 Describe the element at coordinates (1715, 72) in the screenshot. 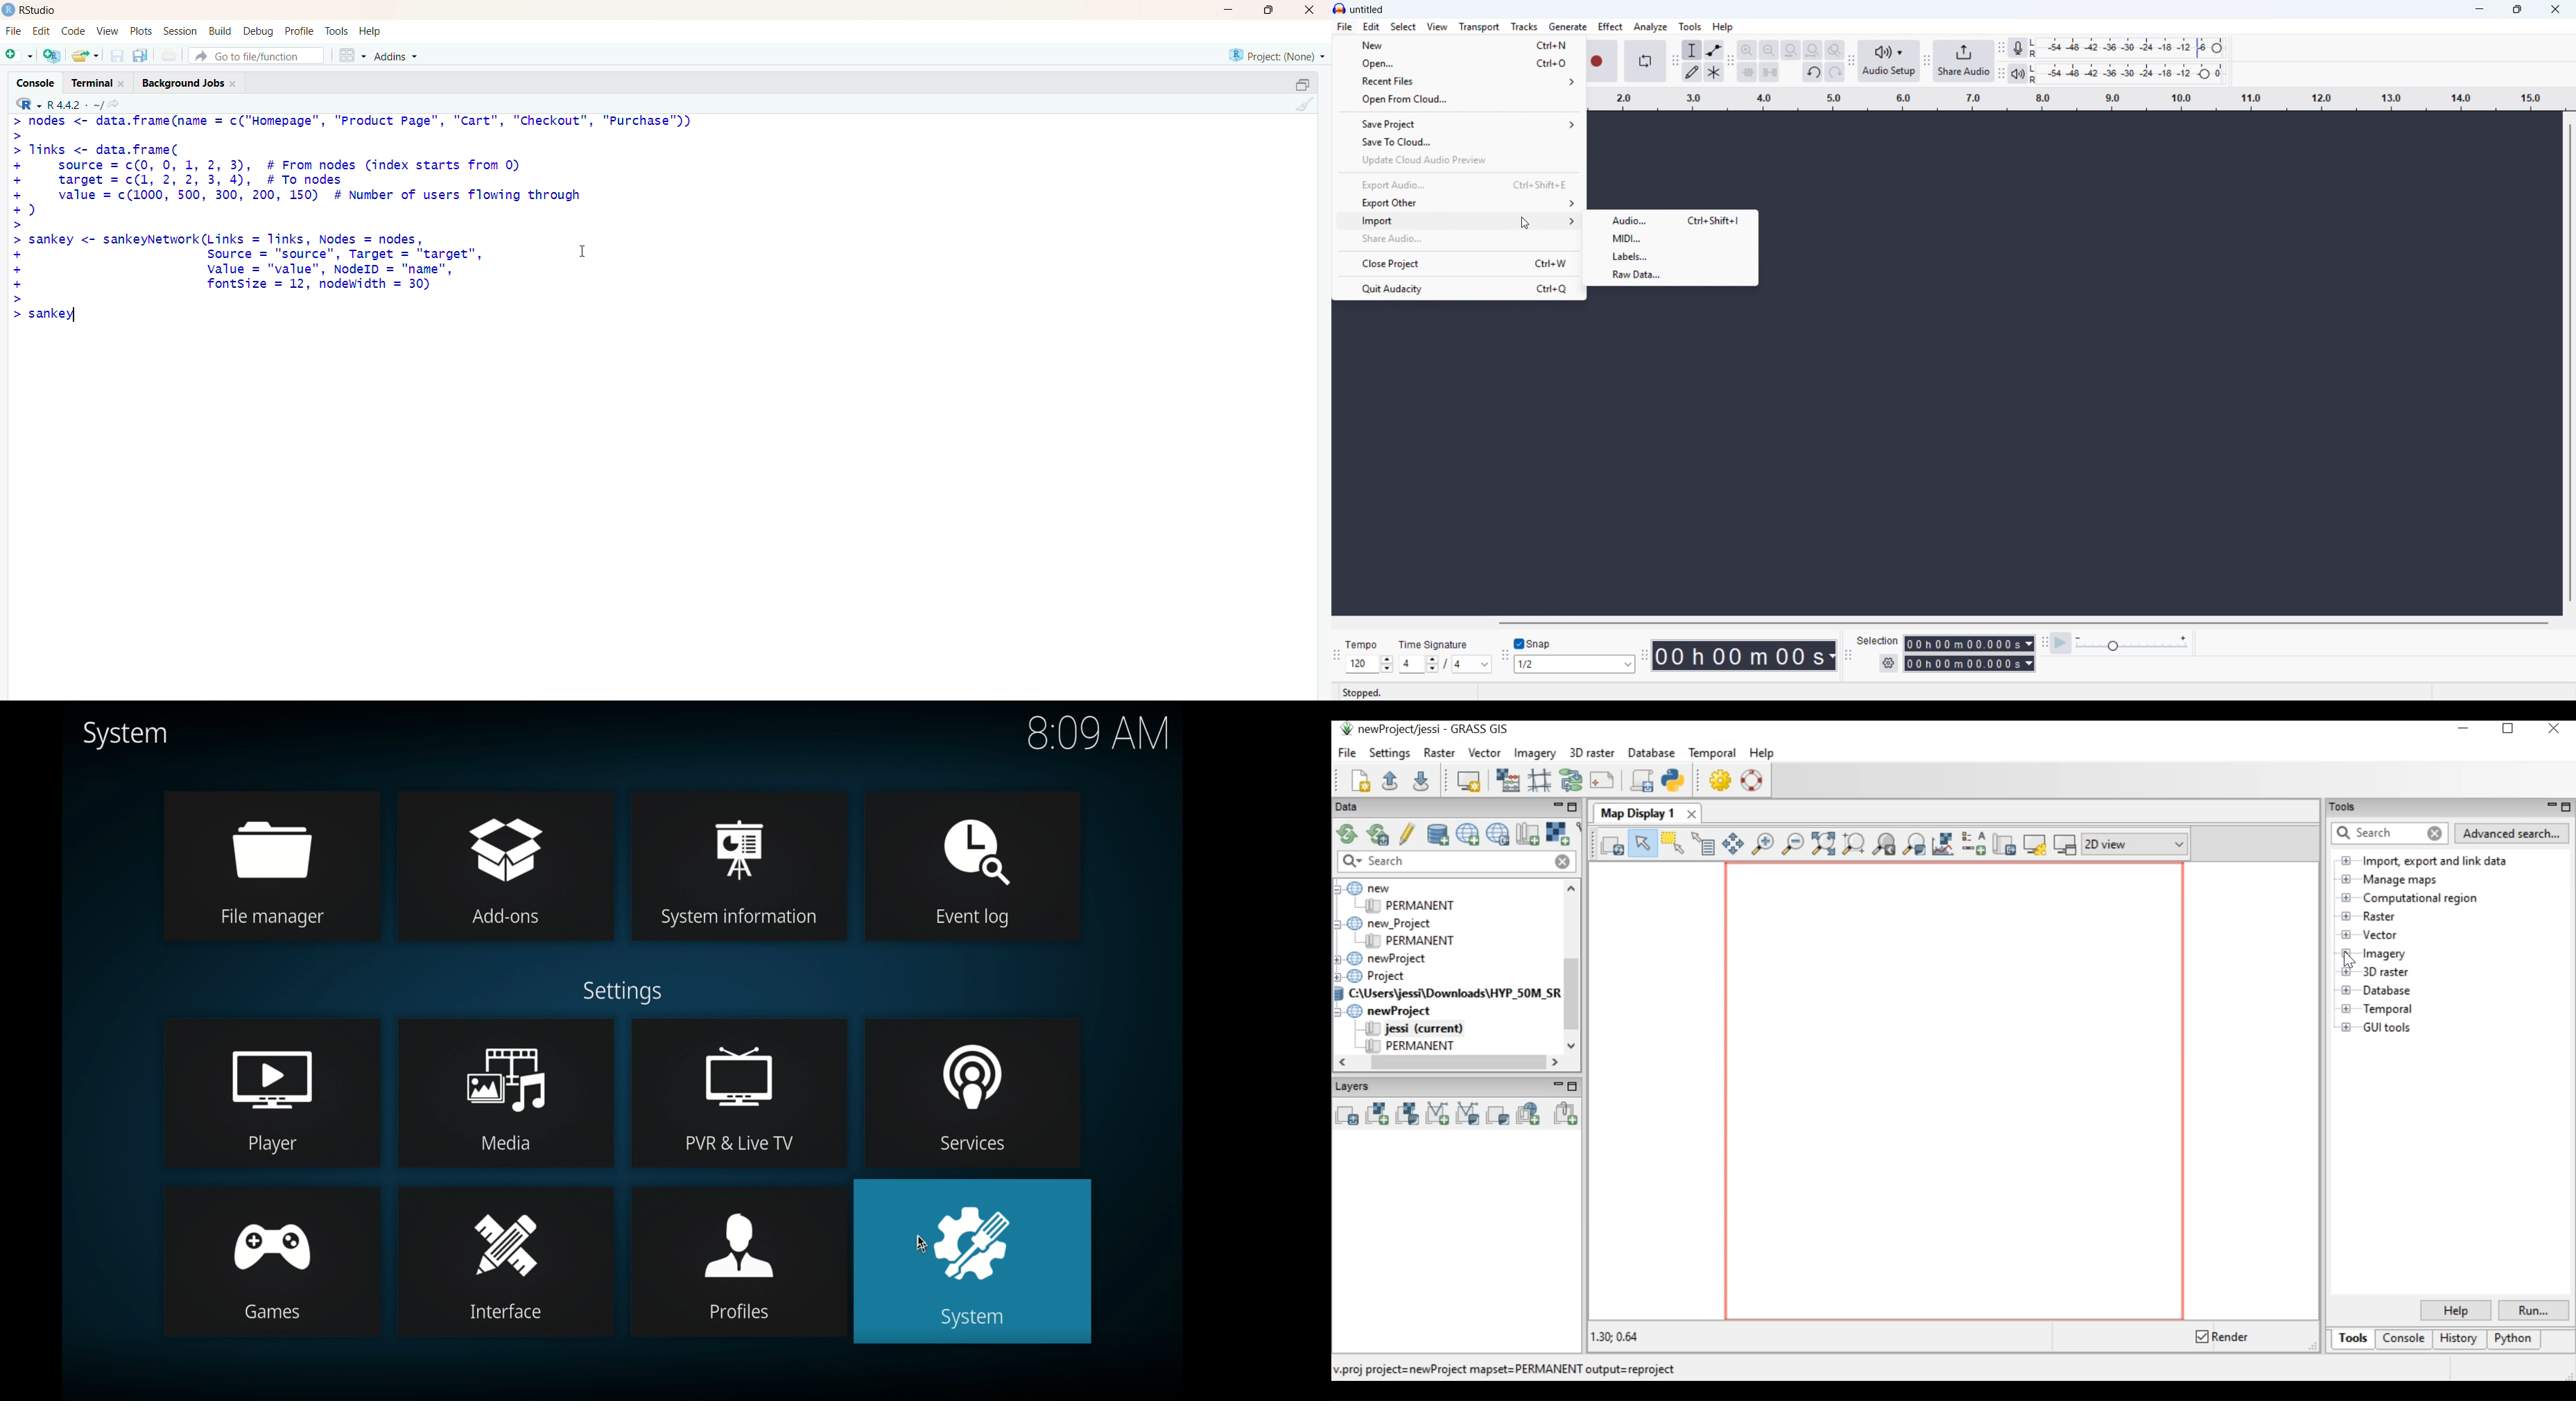

I see `Multi - tool ` at that location.